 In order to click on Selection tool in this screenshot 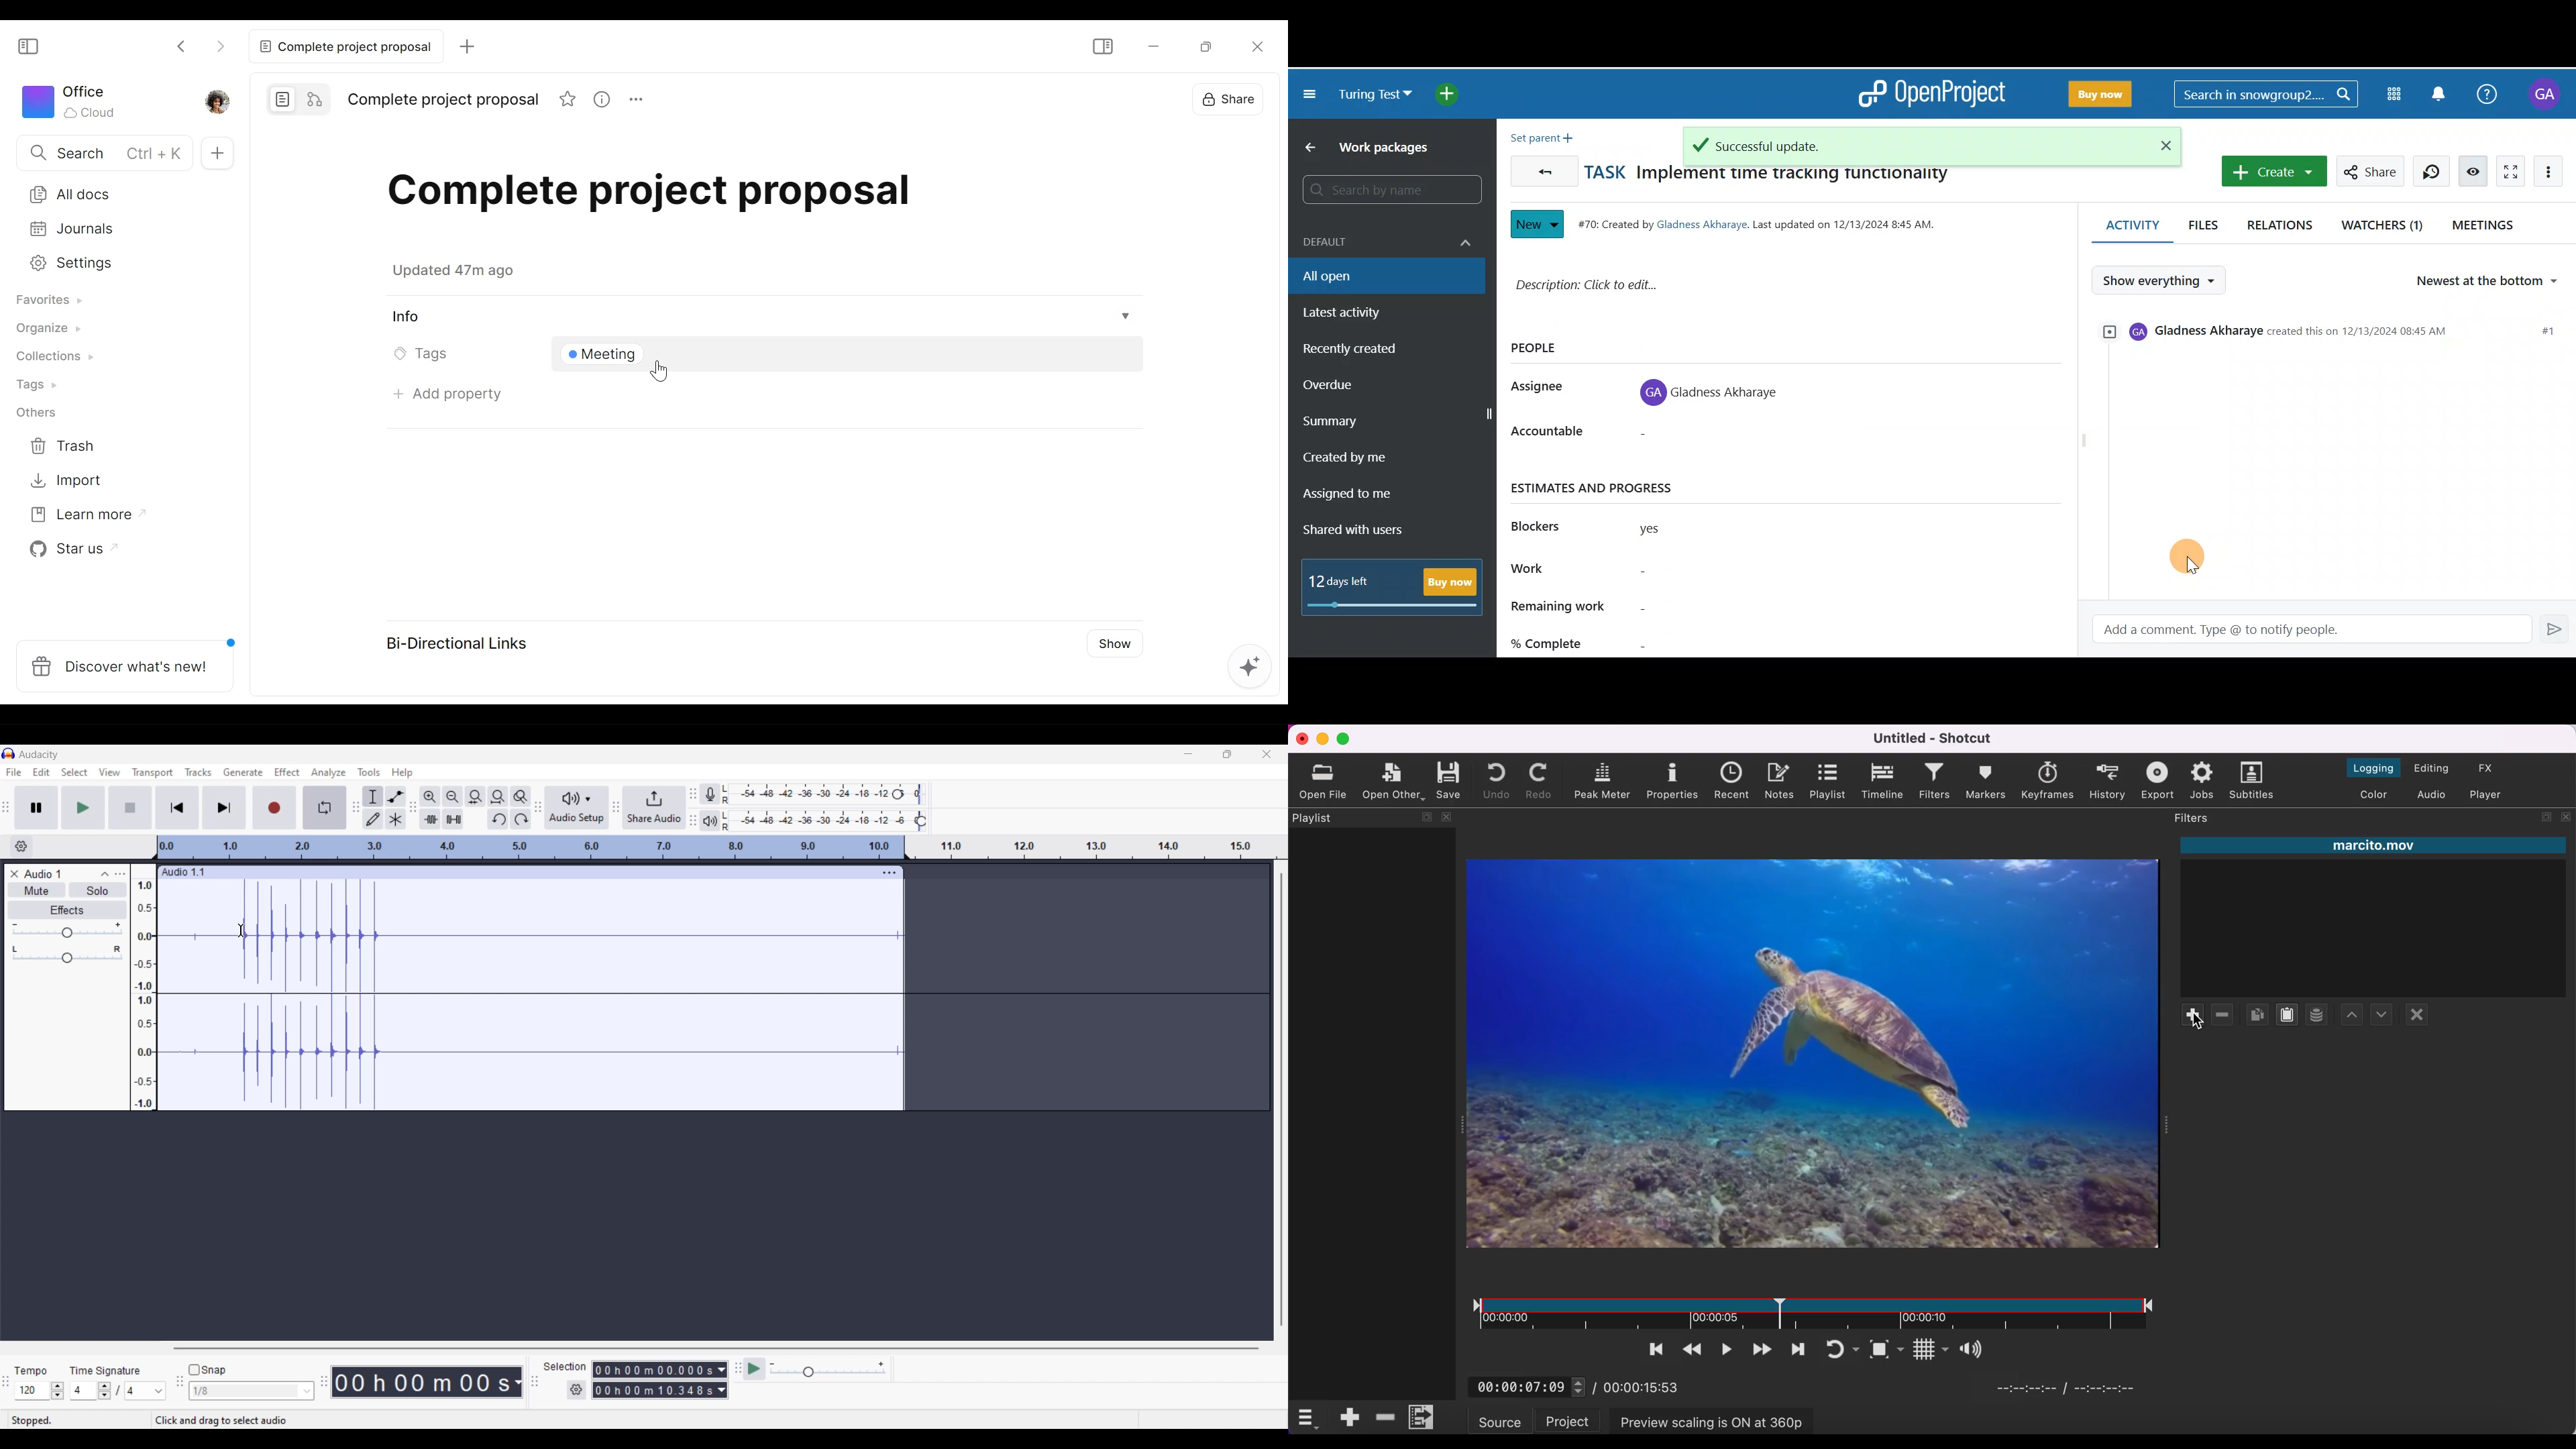, I will do `click(372, 796)`.